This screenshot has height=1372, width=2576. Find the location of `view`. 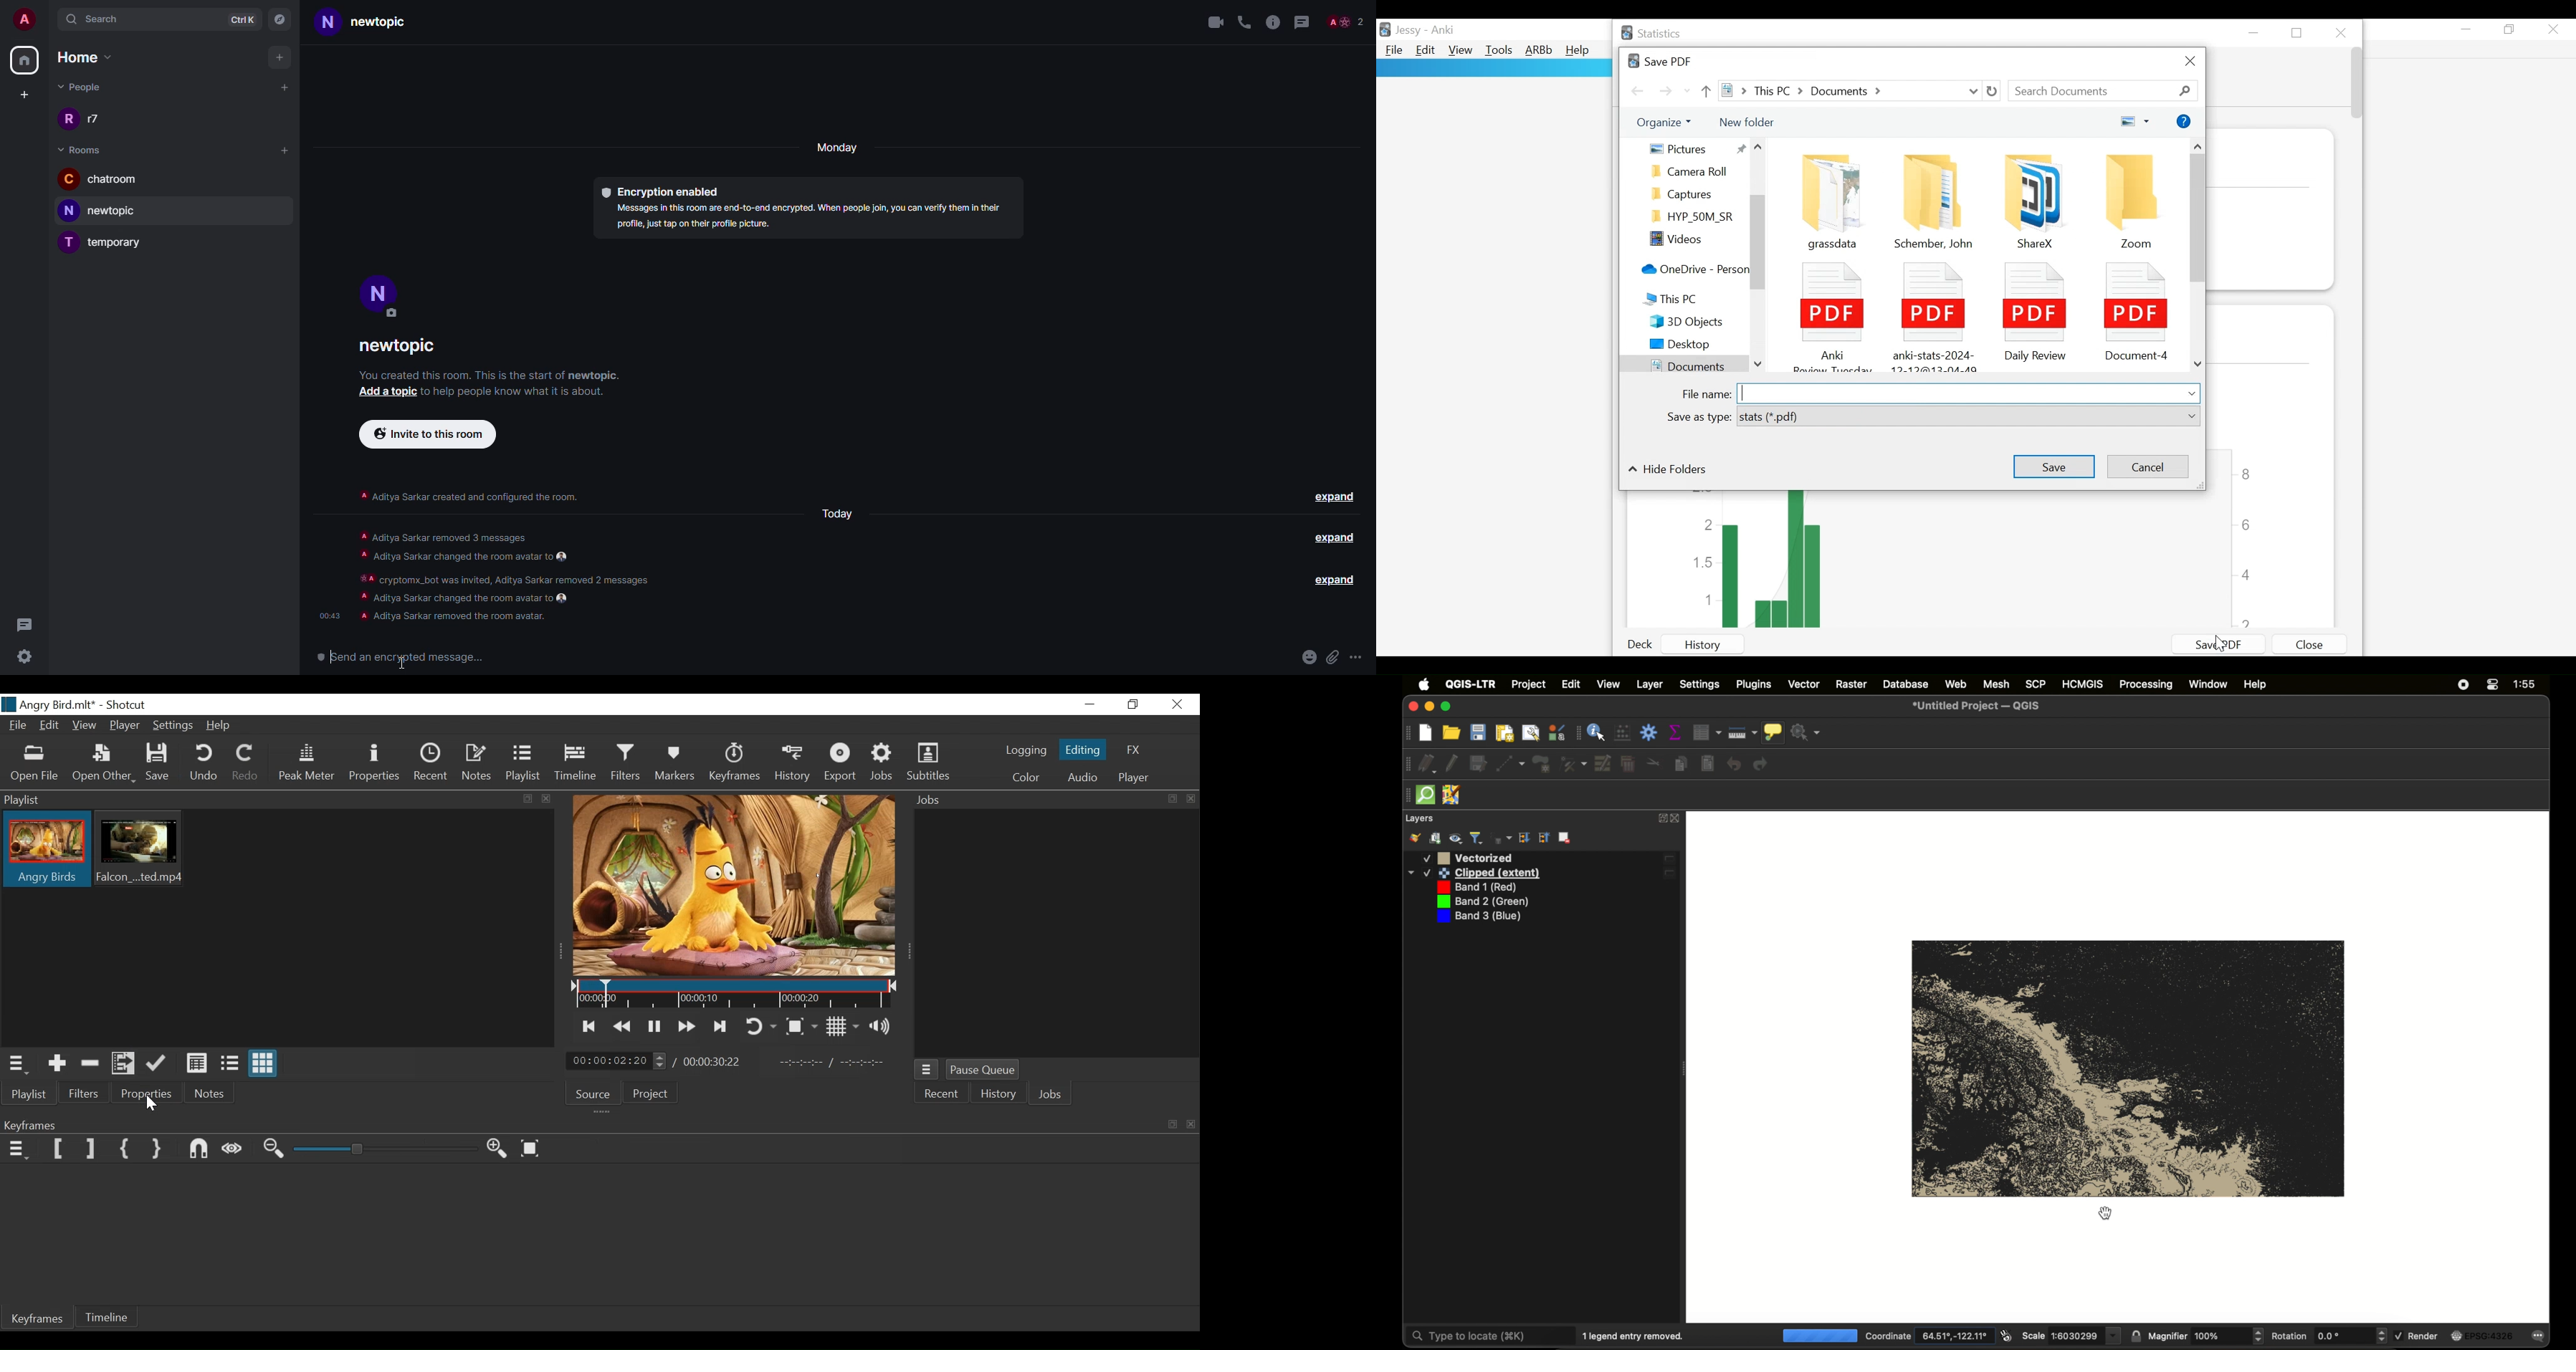

view is located at coordinates (1608, 684).